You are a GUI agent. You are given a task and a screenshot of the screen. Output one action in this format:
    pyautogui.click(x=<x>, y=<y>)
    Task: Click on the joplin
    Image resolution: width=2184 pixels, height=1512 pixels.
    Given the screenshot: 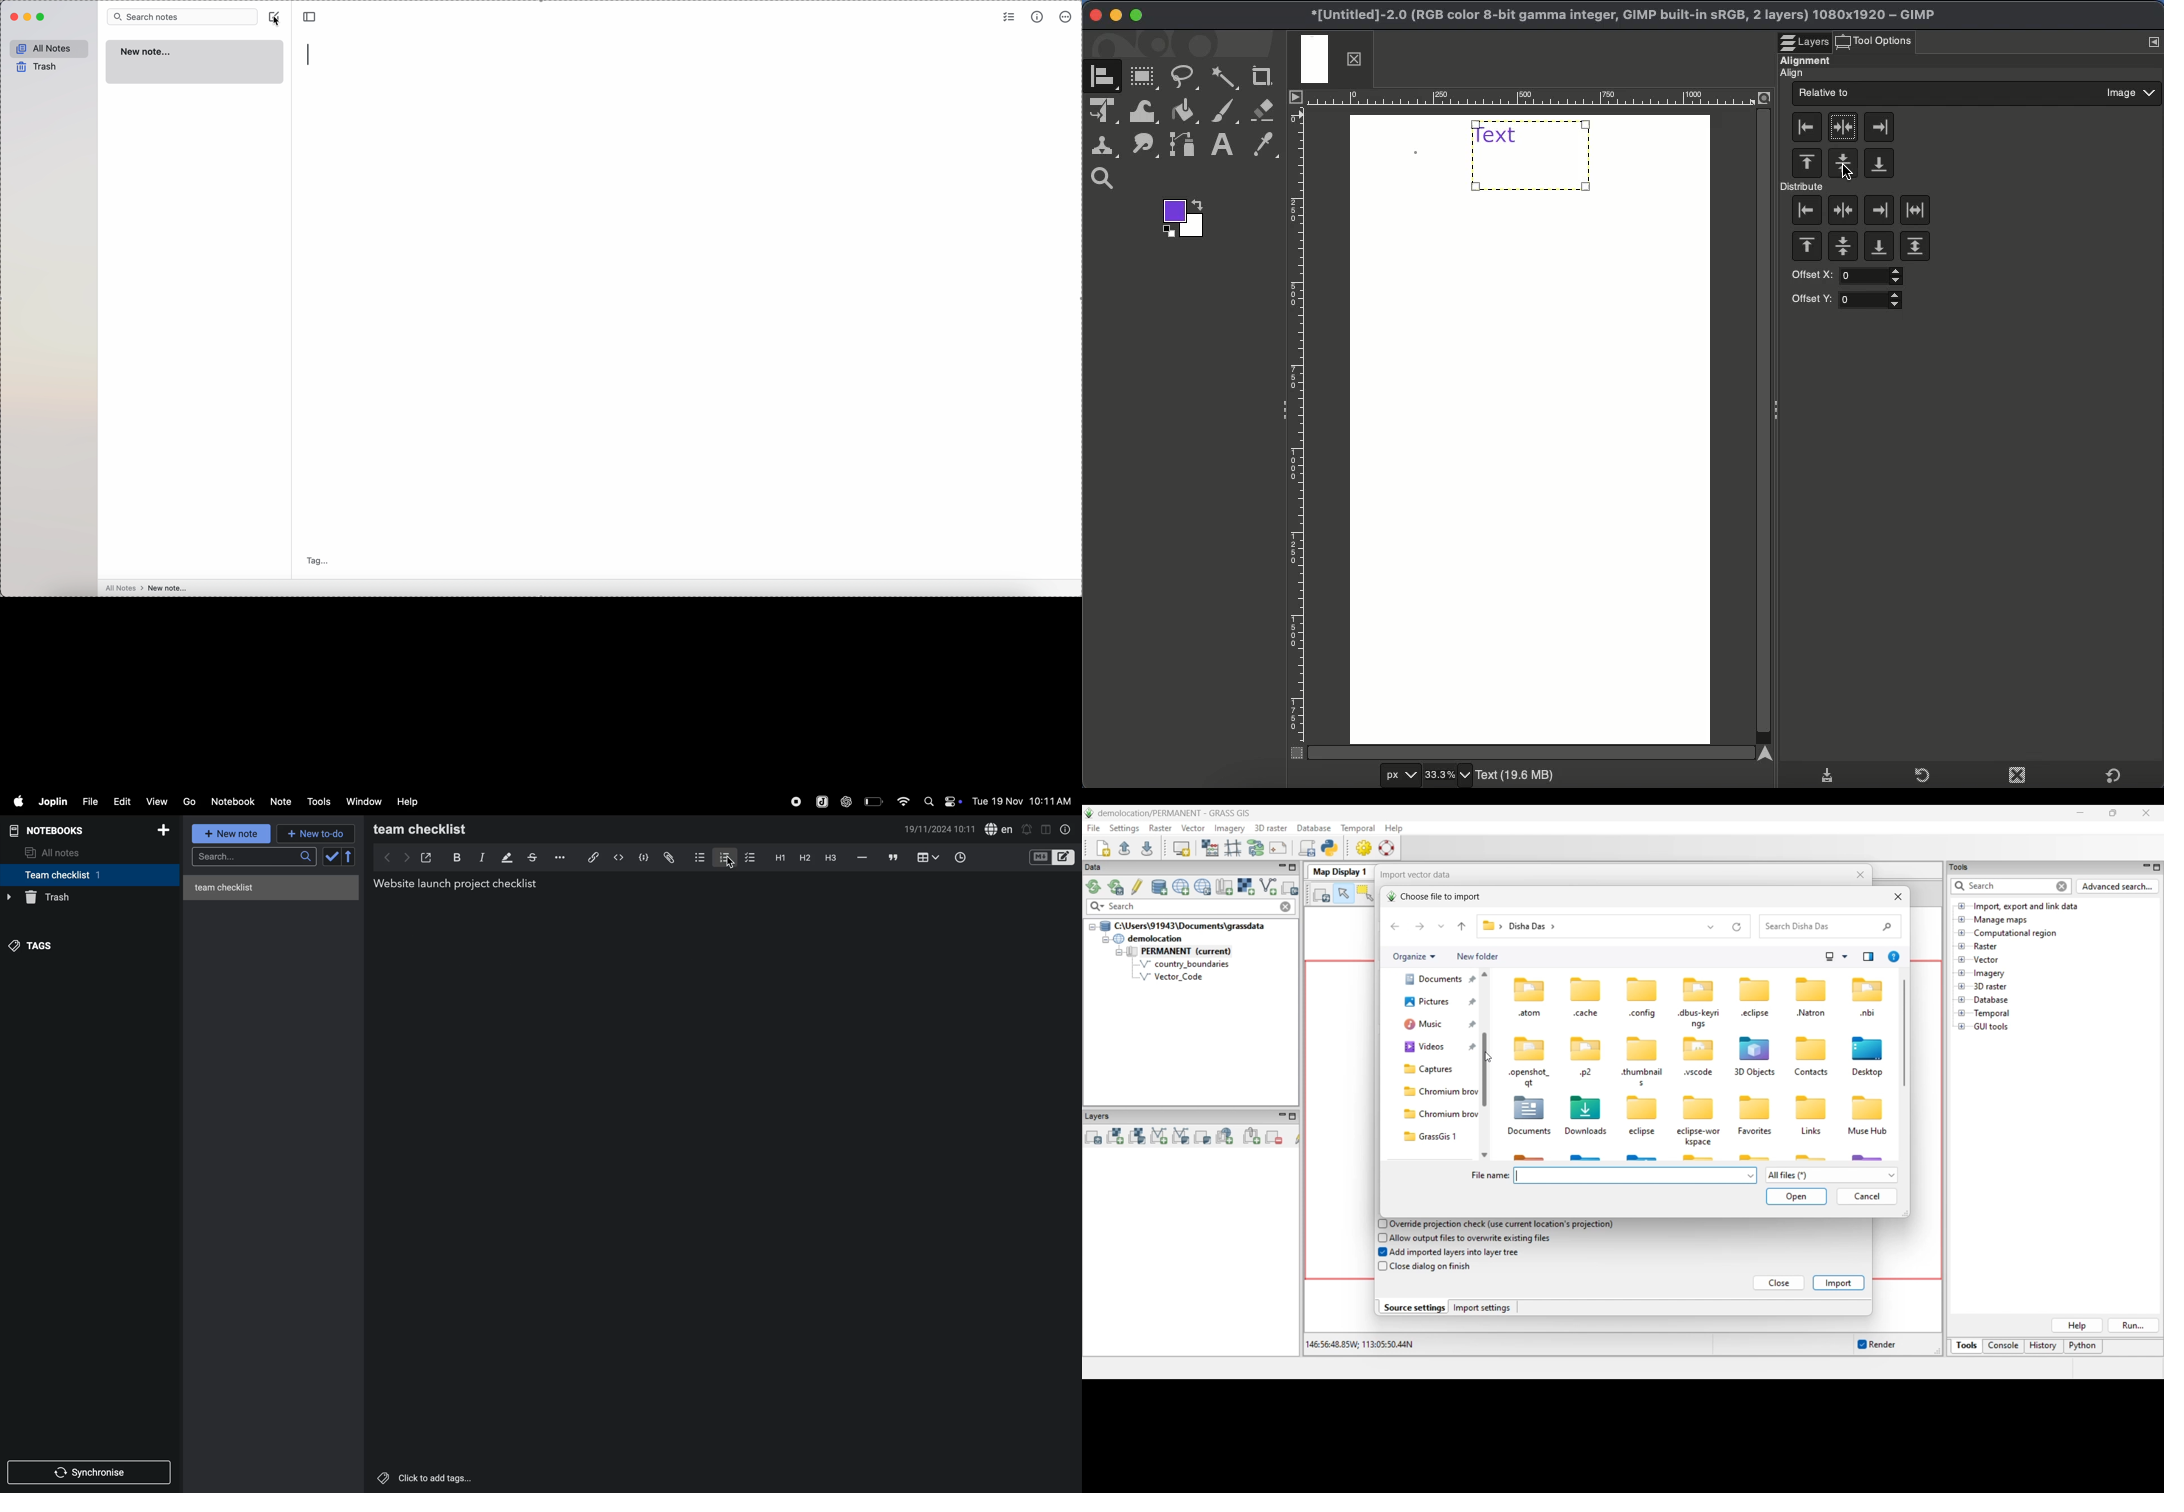 What is the action you would take?
    pyautogui.click(x=54, y=802)
    